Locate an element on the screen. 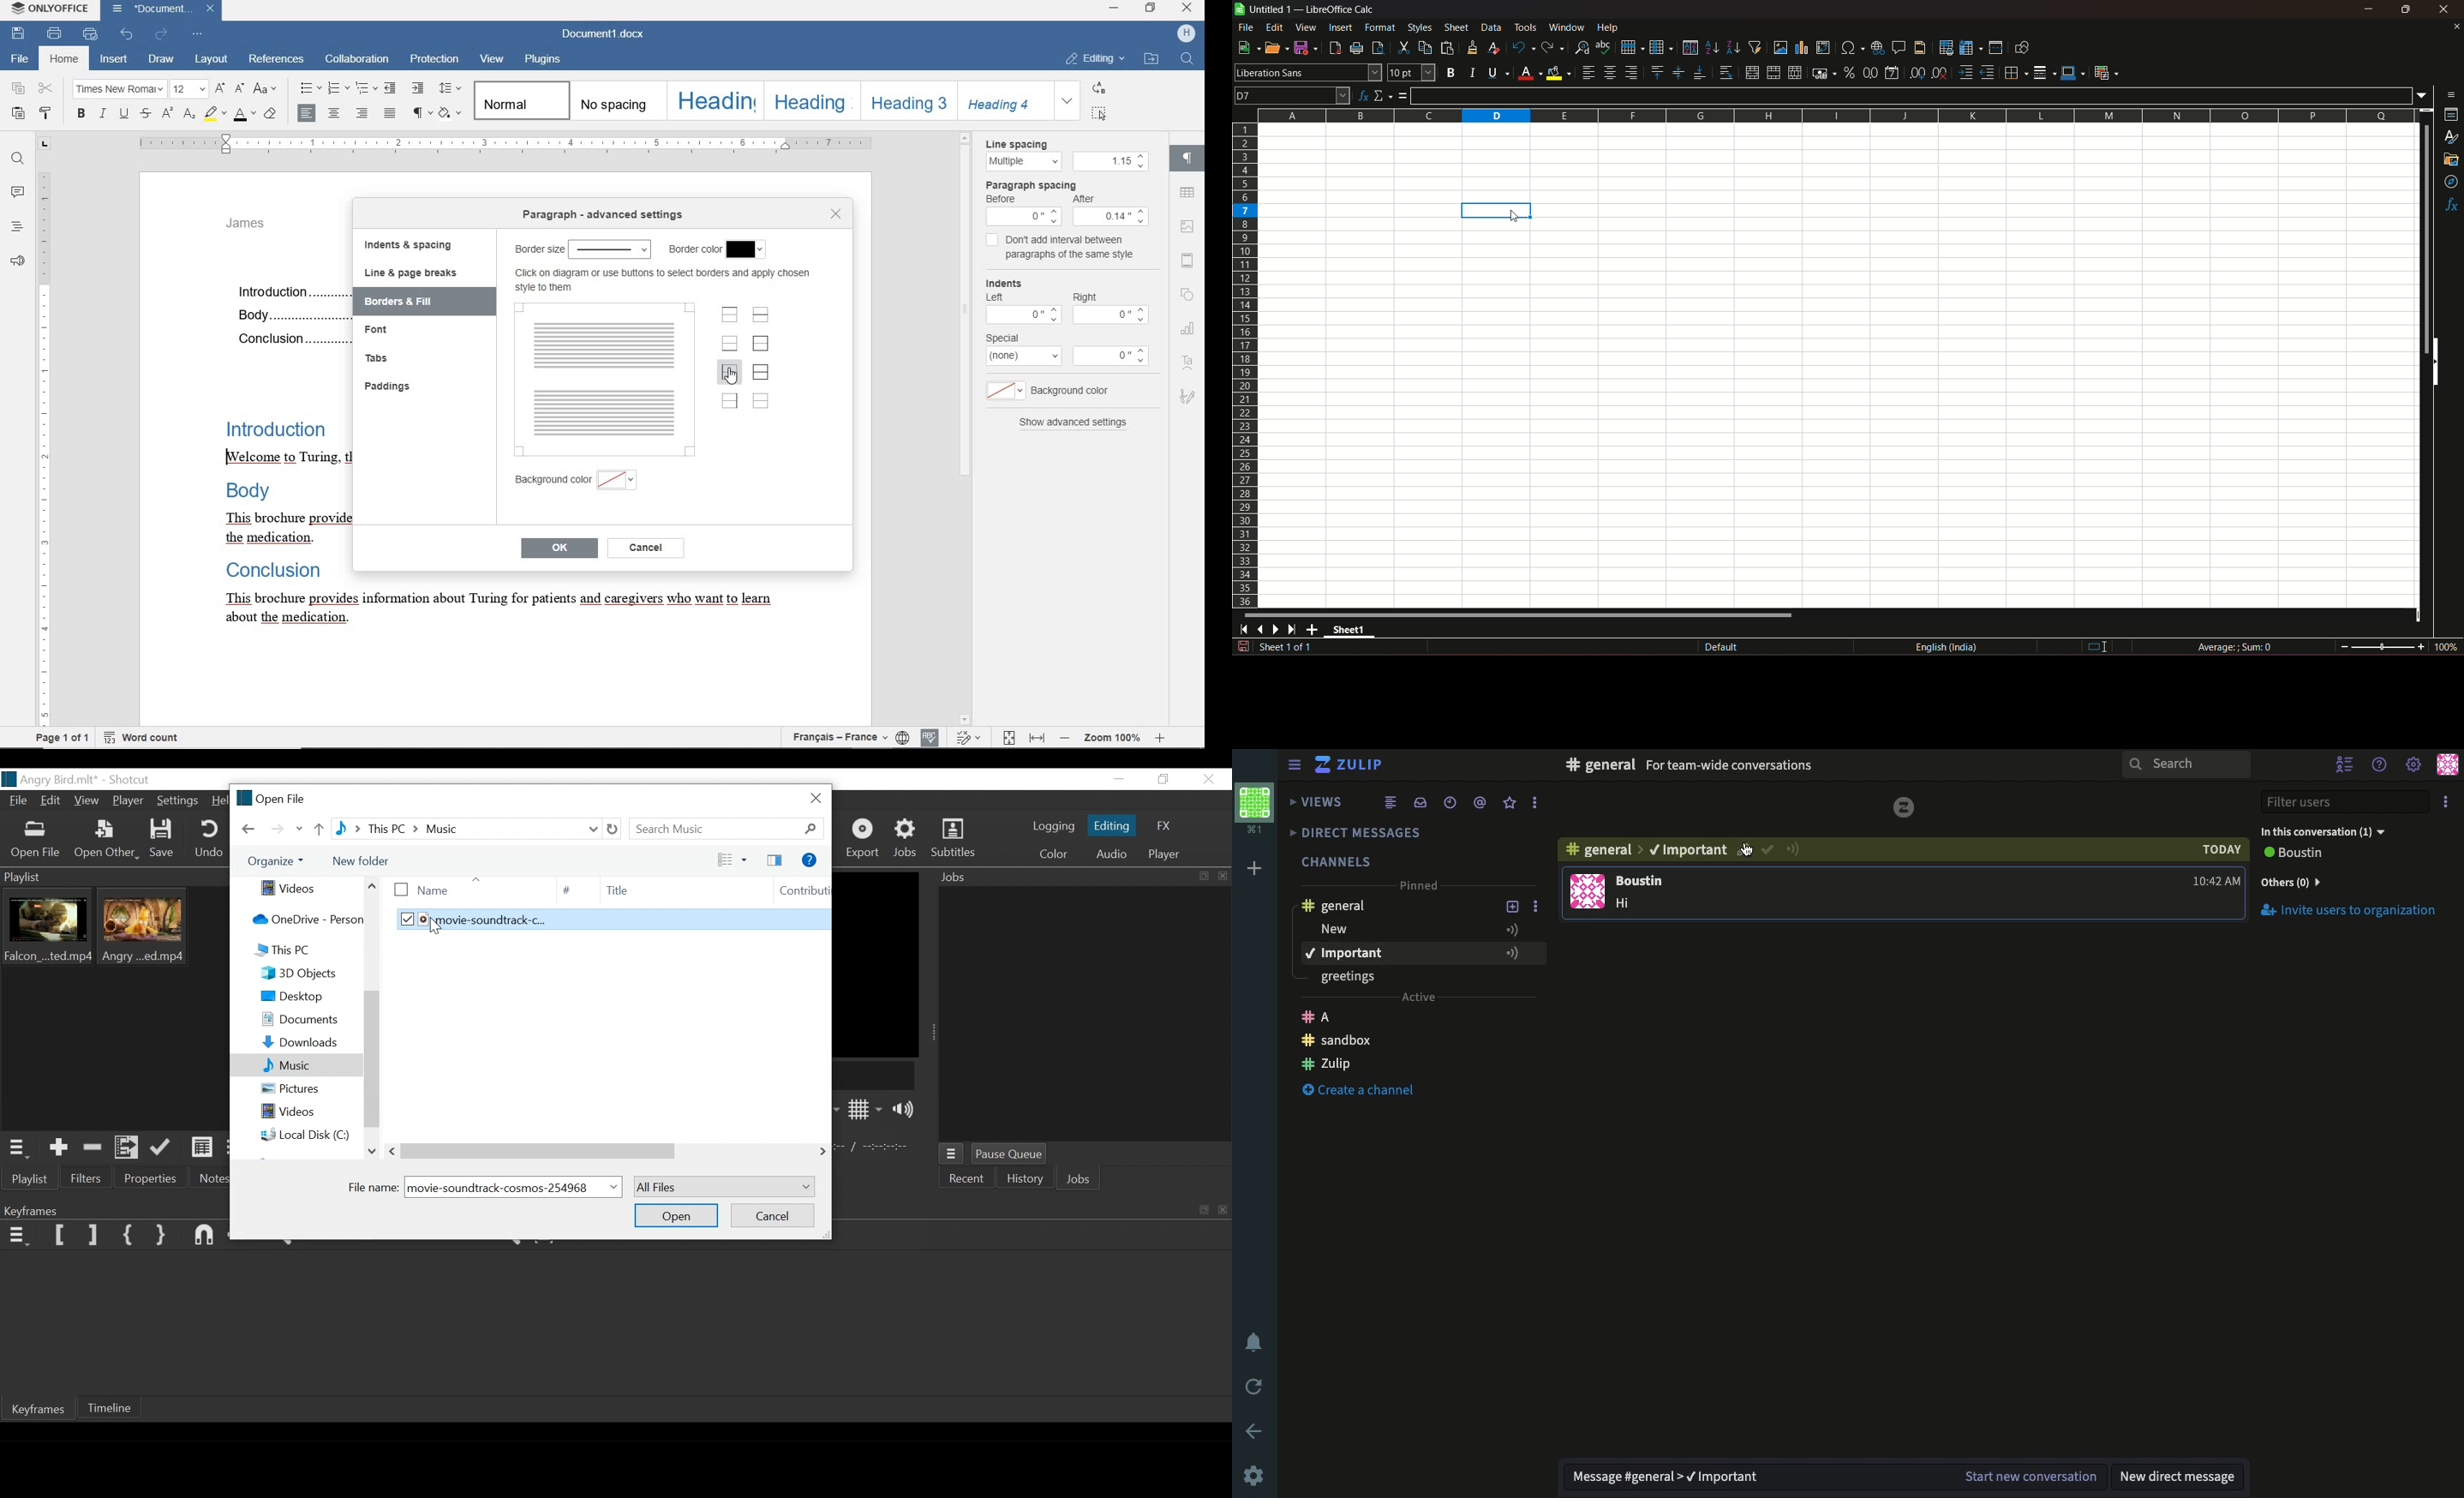  align top is located at coordinates (1656, 72).